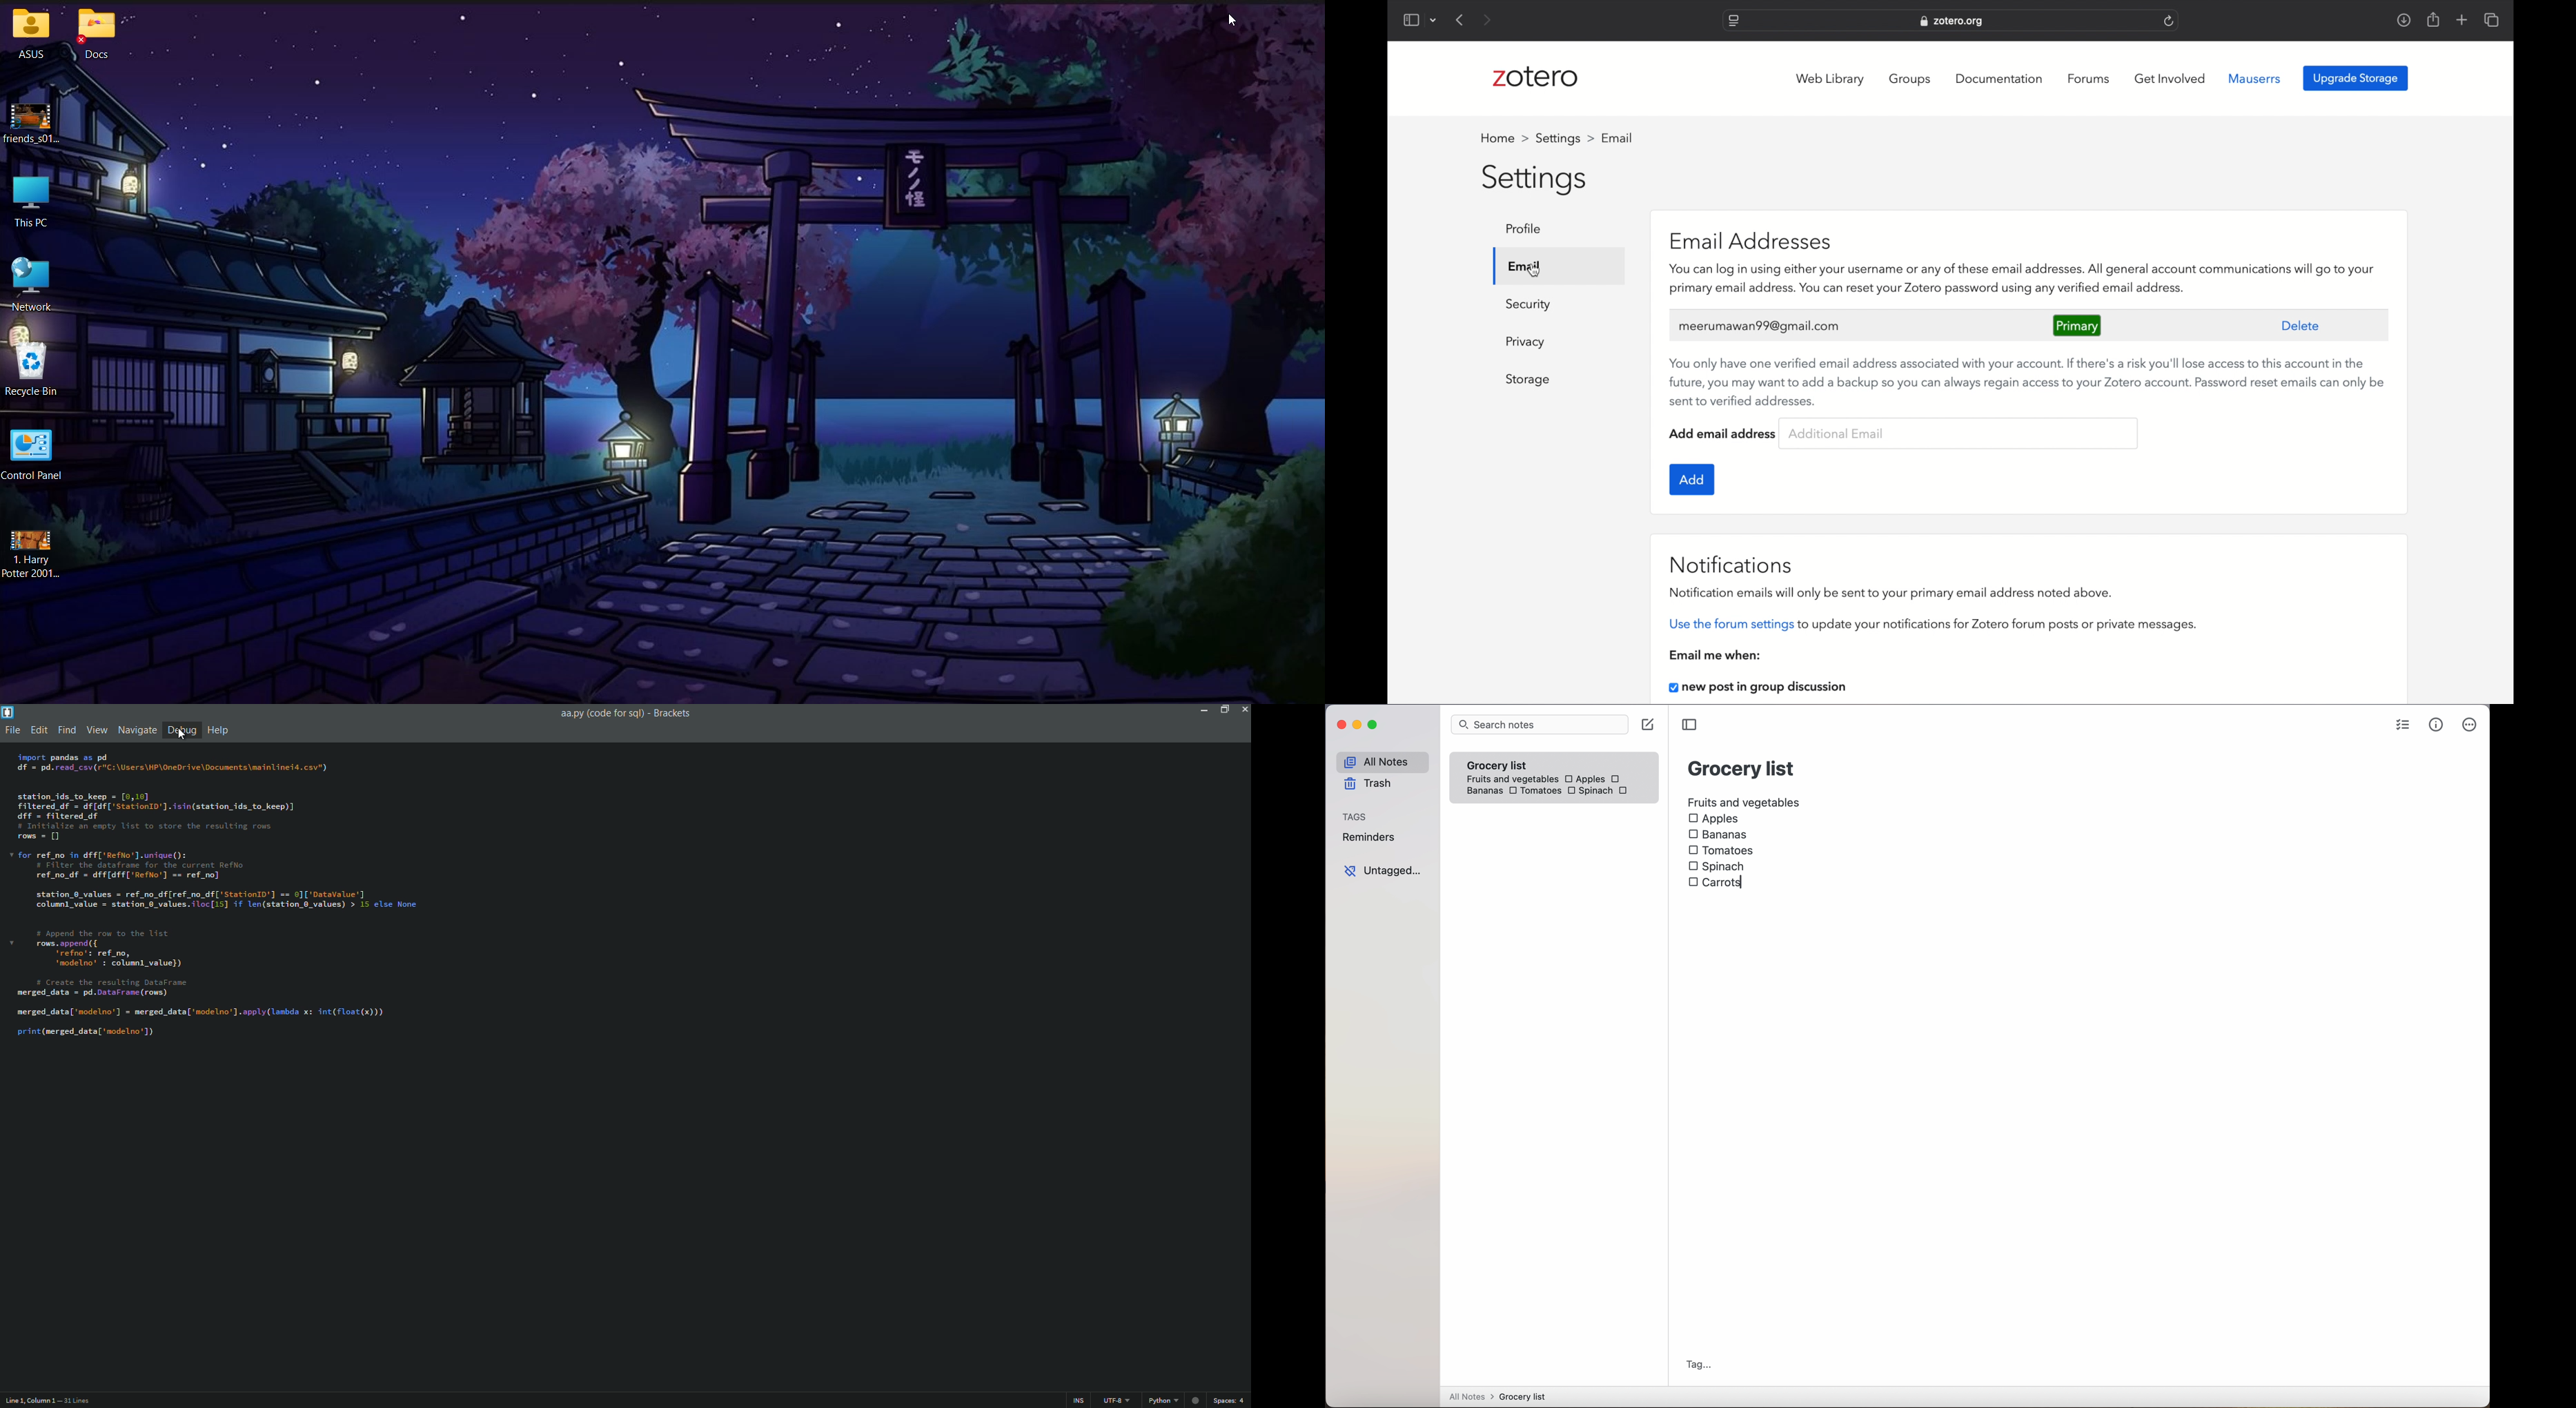 This screenshot has height=1428, width=2576. What do you see at coordinates (2091, 79) in the screenshot?
I see `forums` at bounding box center [2091, 79].